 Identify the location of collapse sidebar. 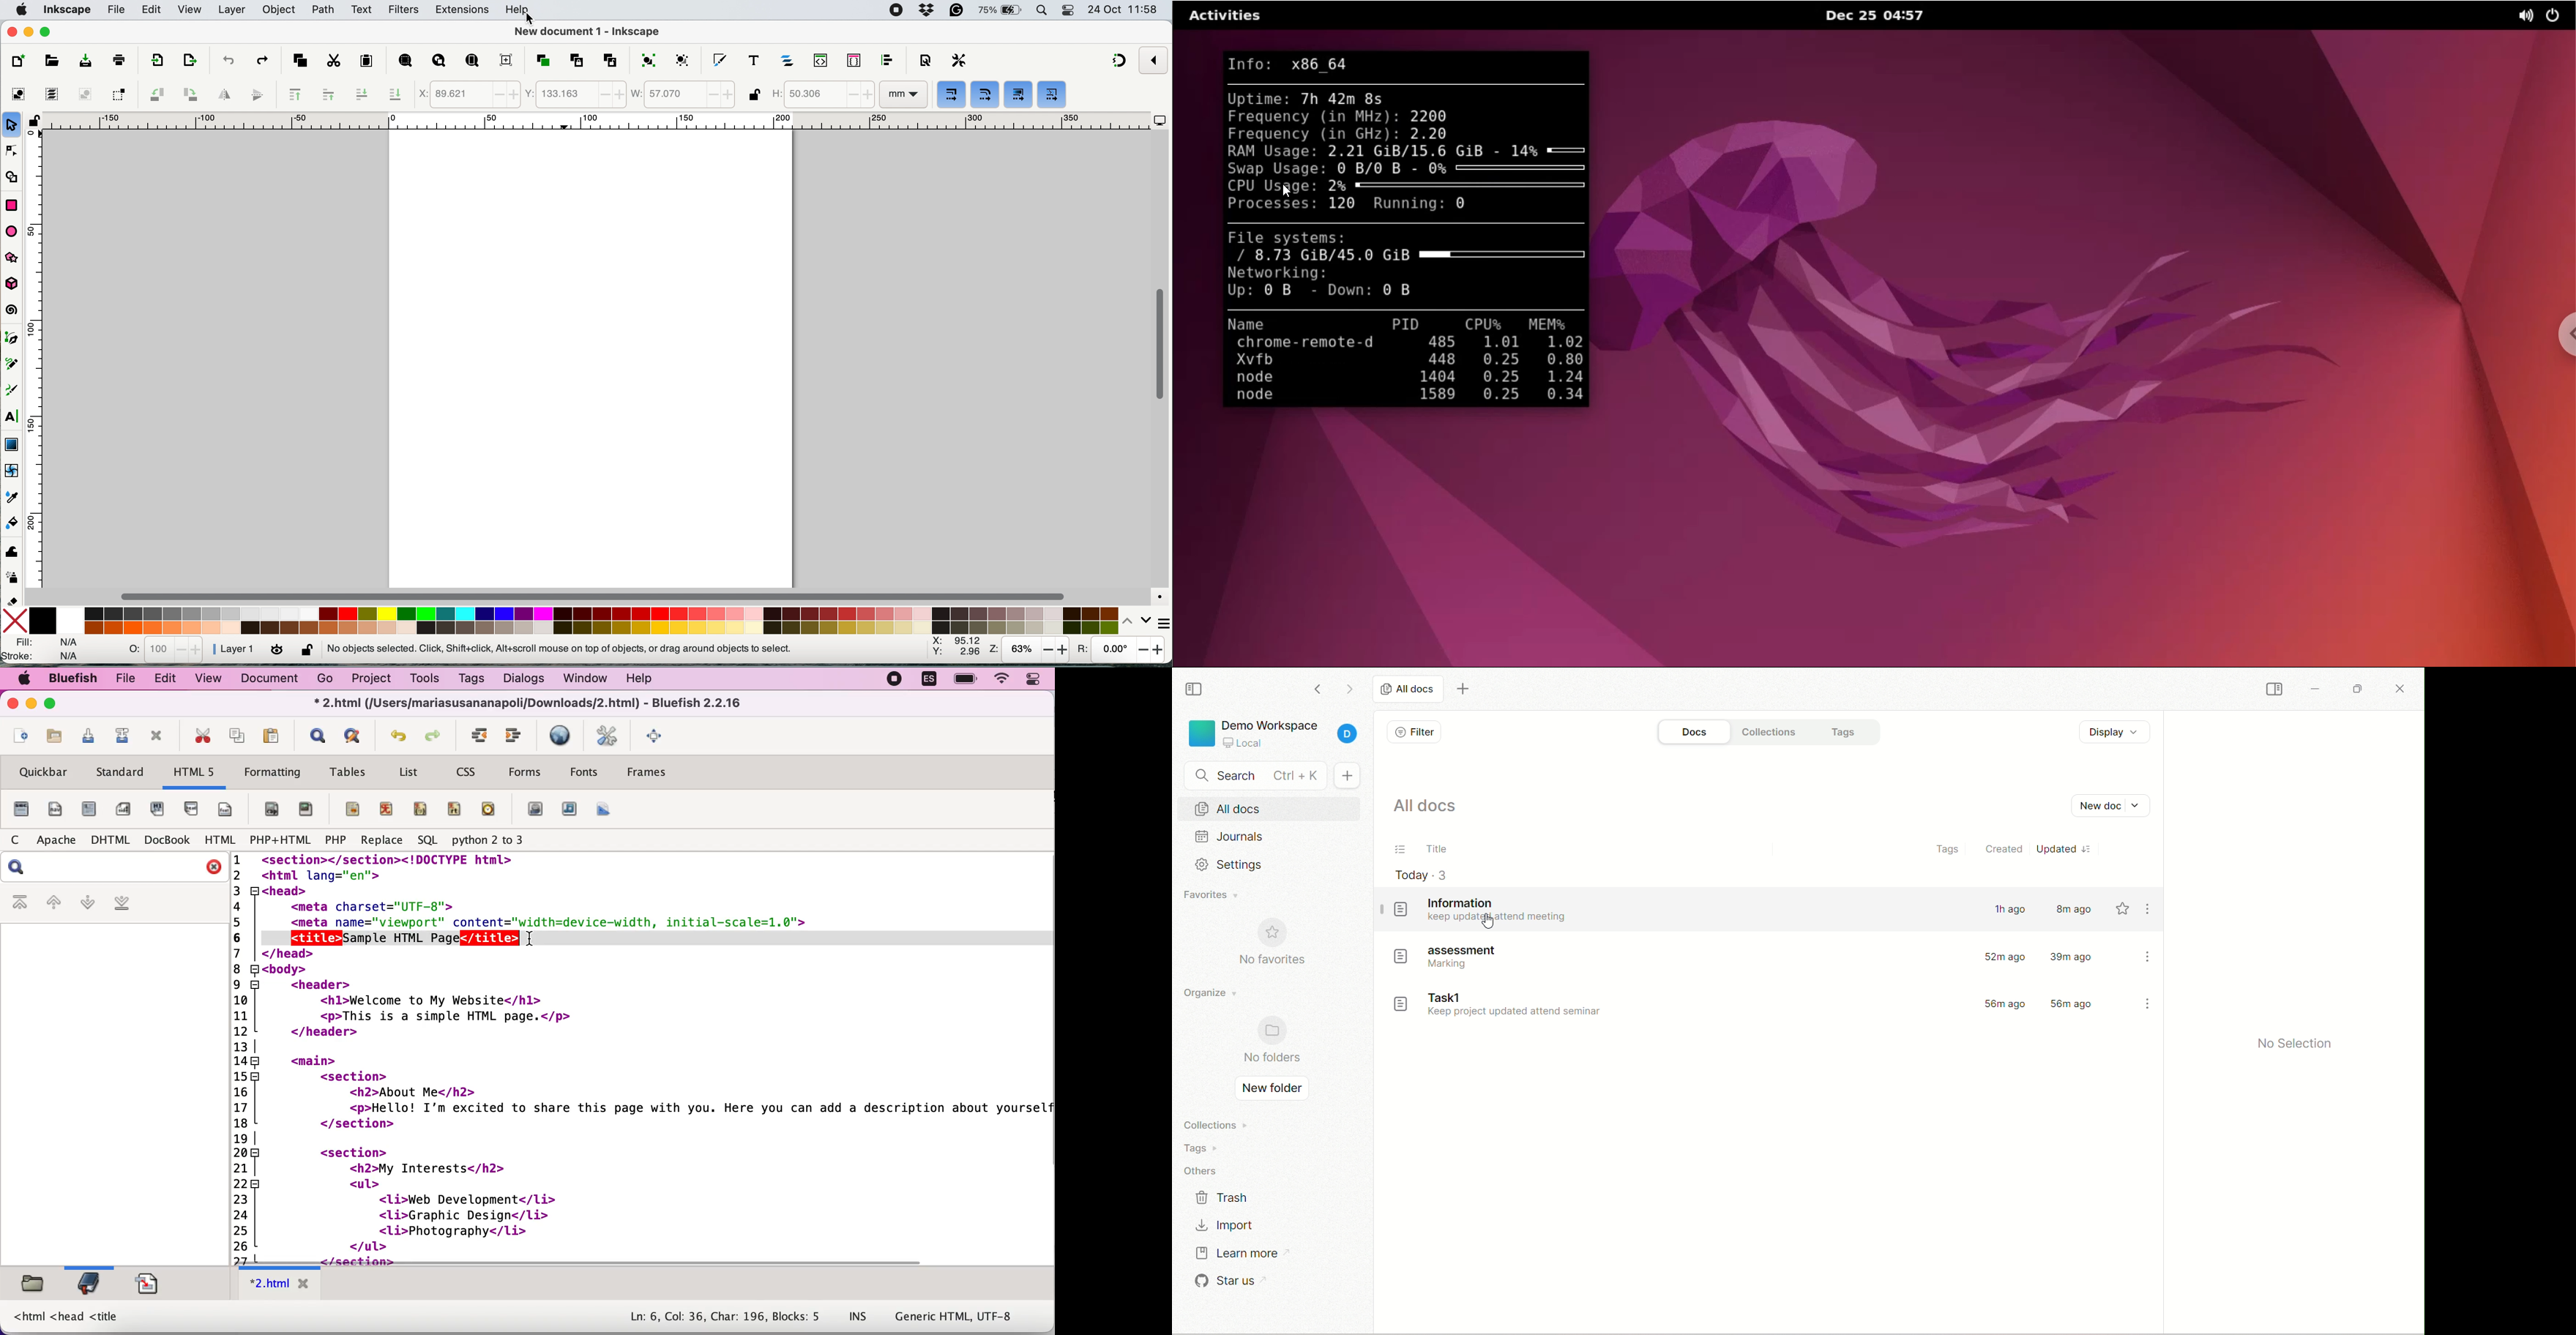
(1194, 690).